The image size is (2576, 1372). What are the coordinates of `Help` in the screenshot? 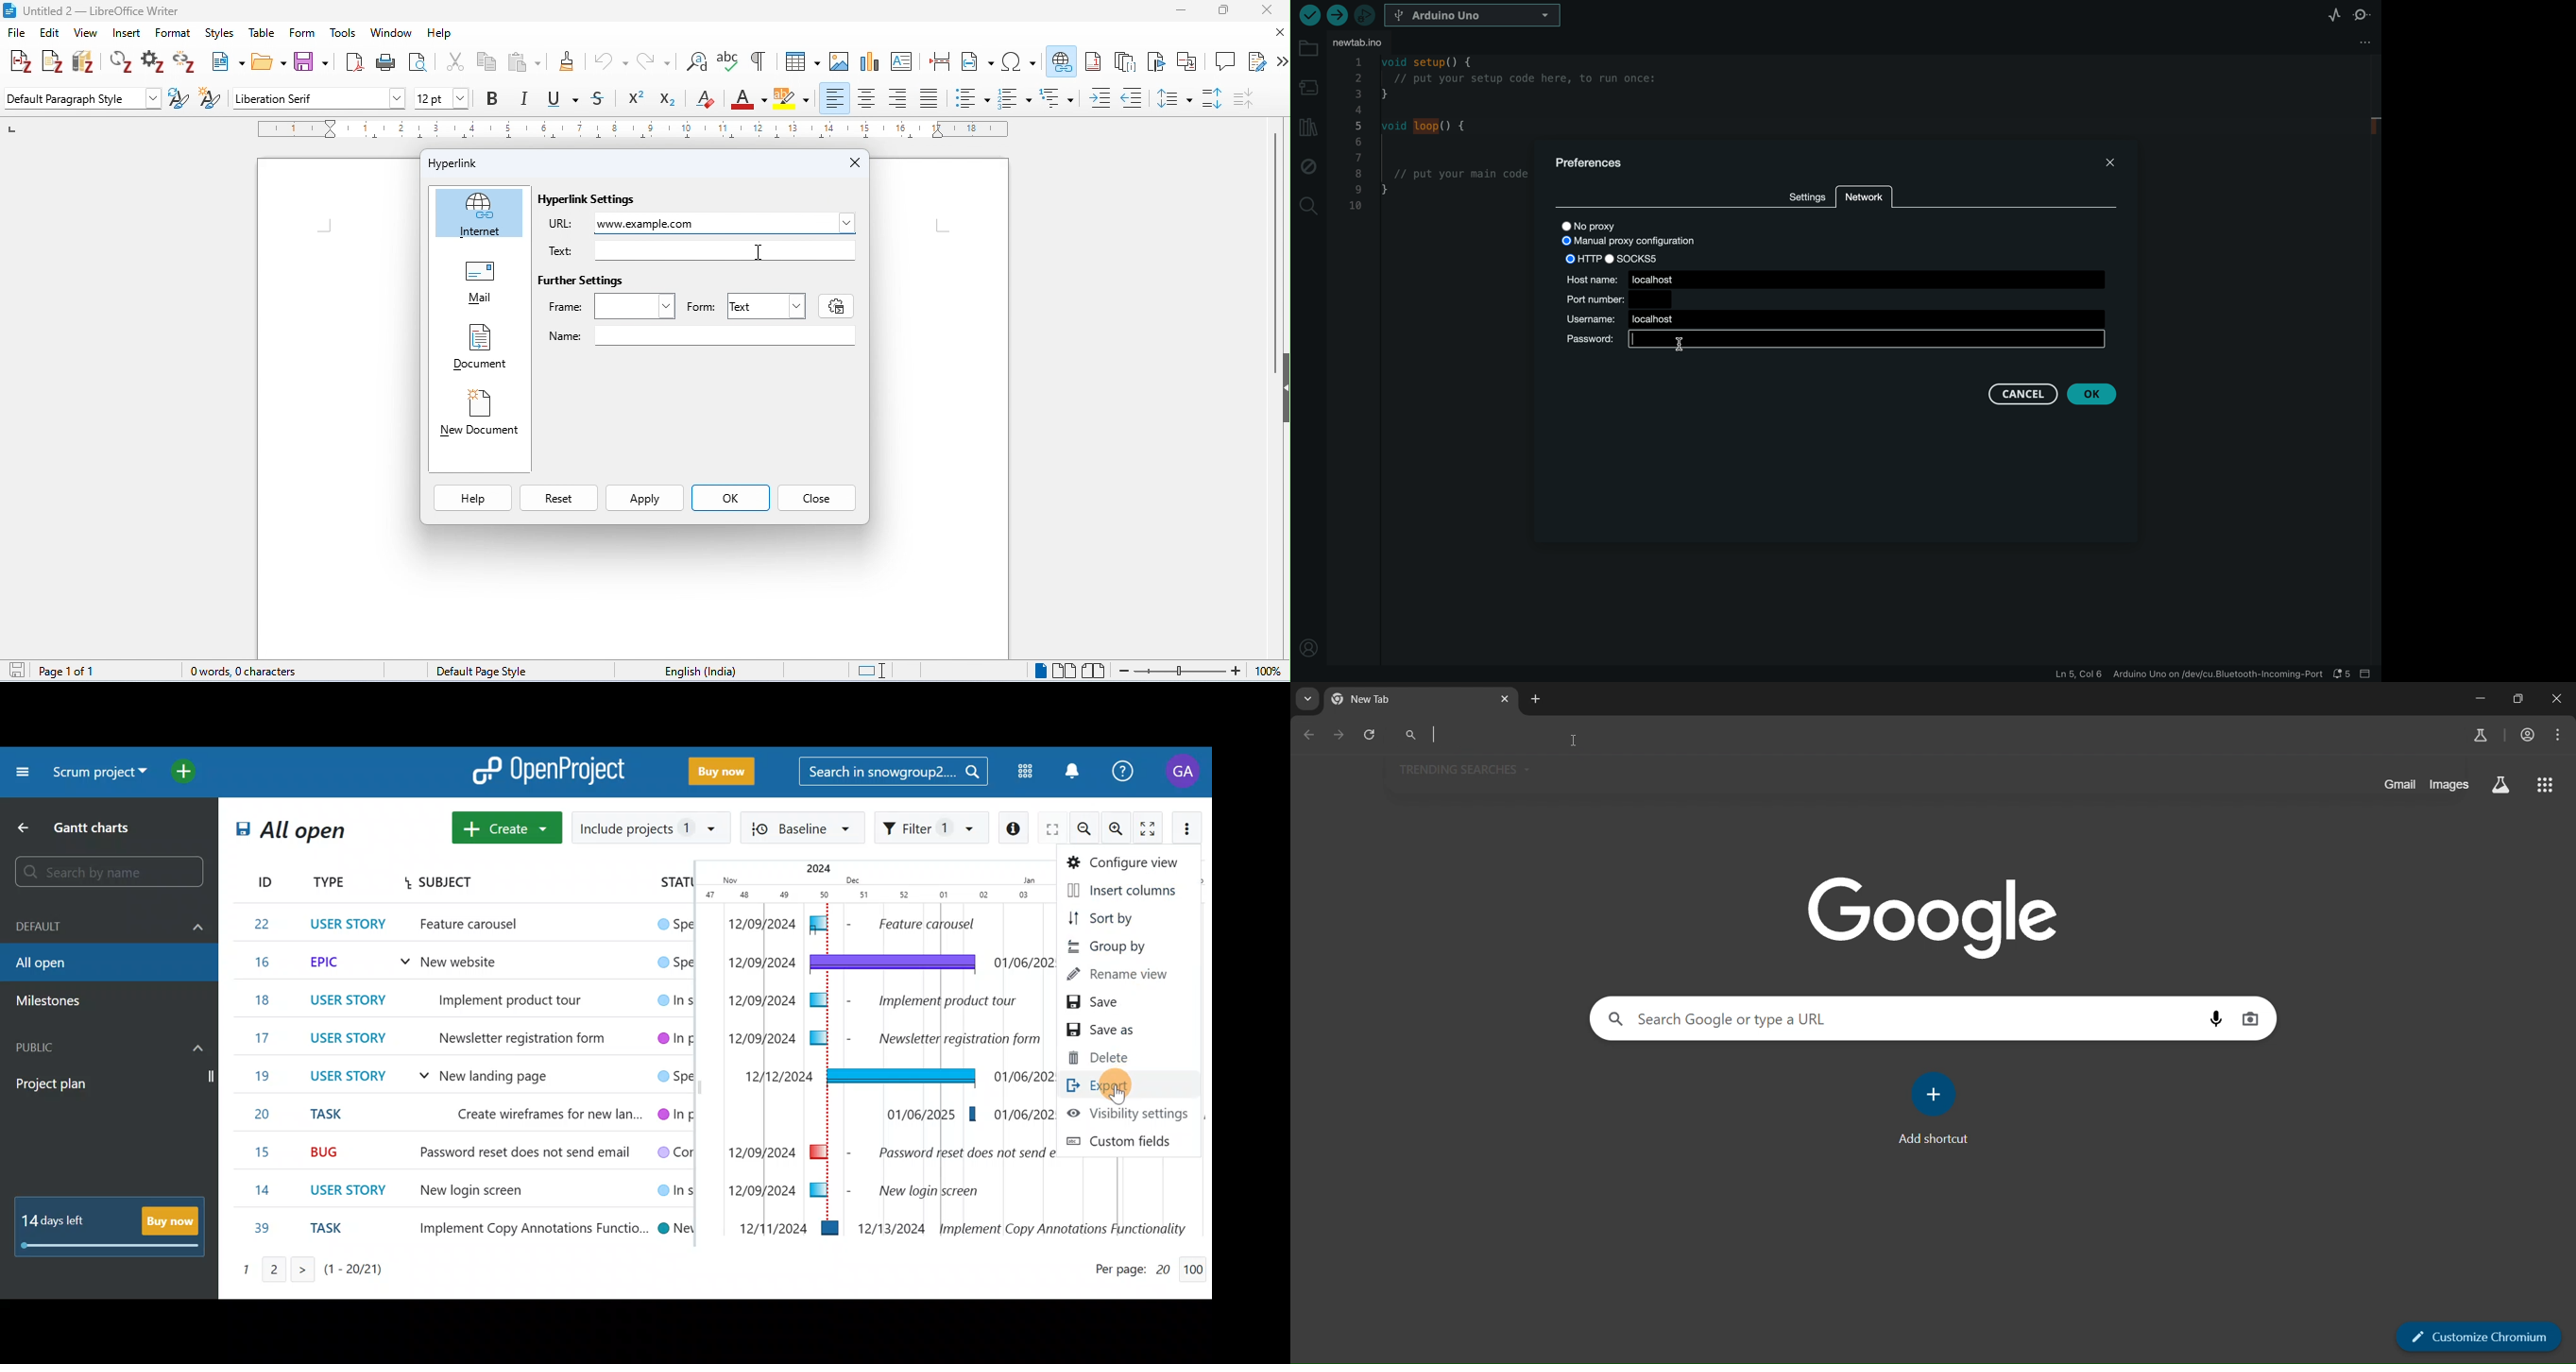 It's located at (477, 498).